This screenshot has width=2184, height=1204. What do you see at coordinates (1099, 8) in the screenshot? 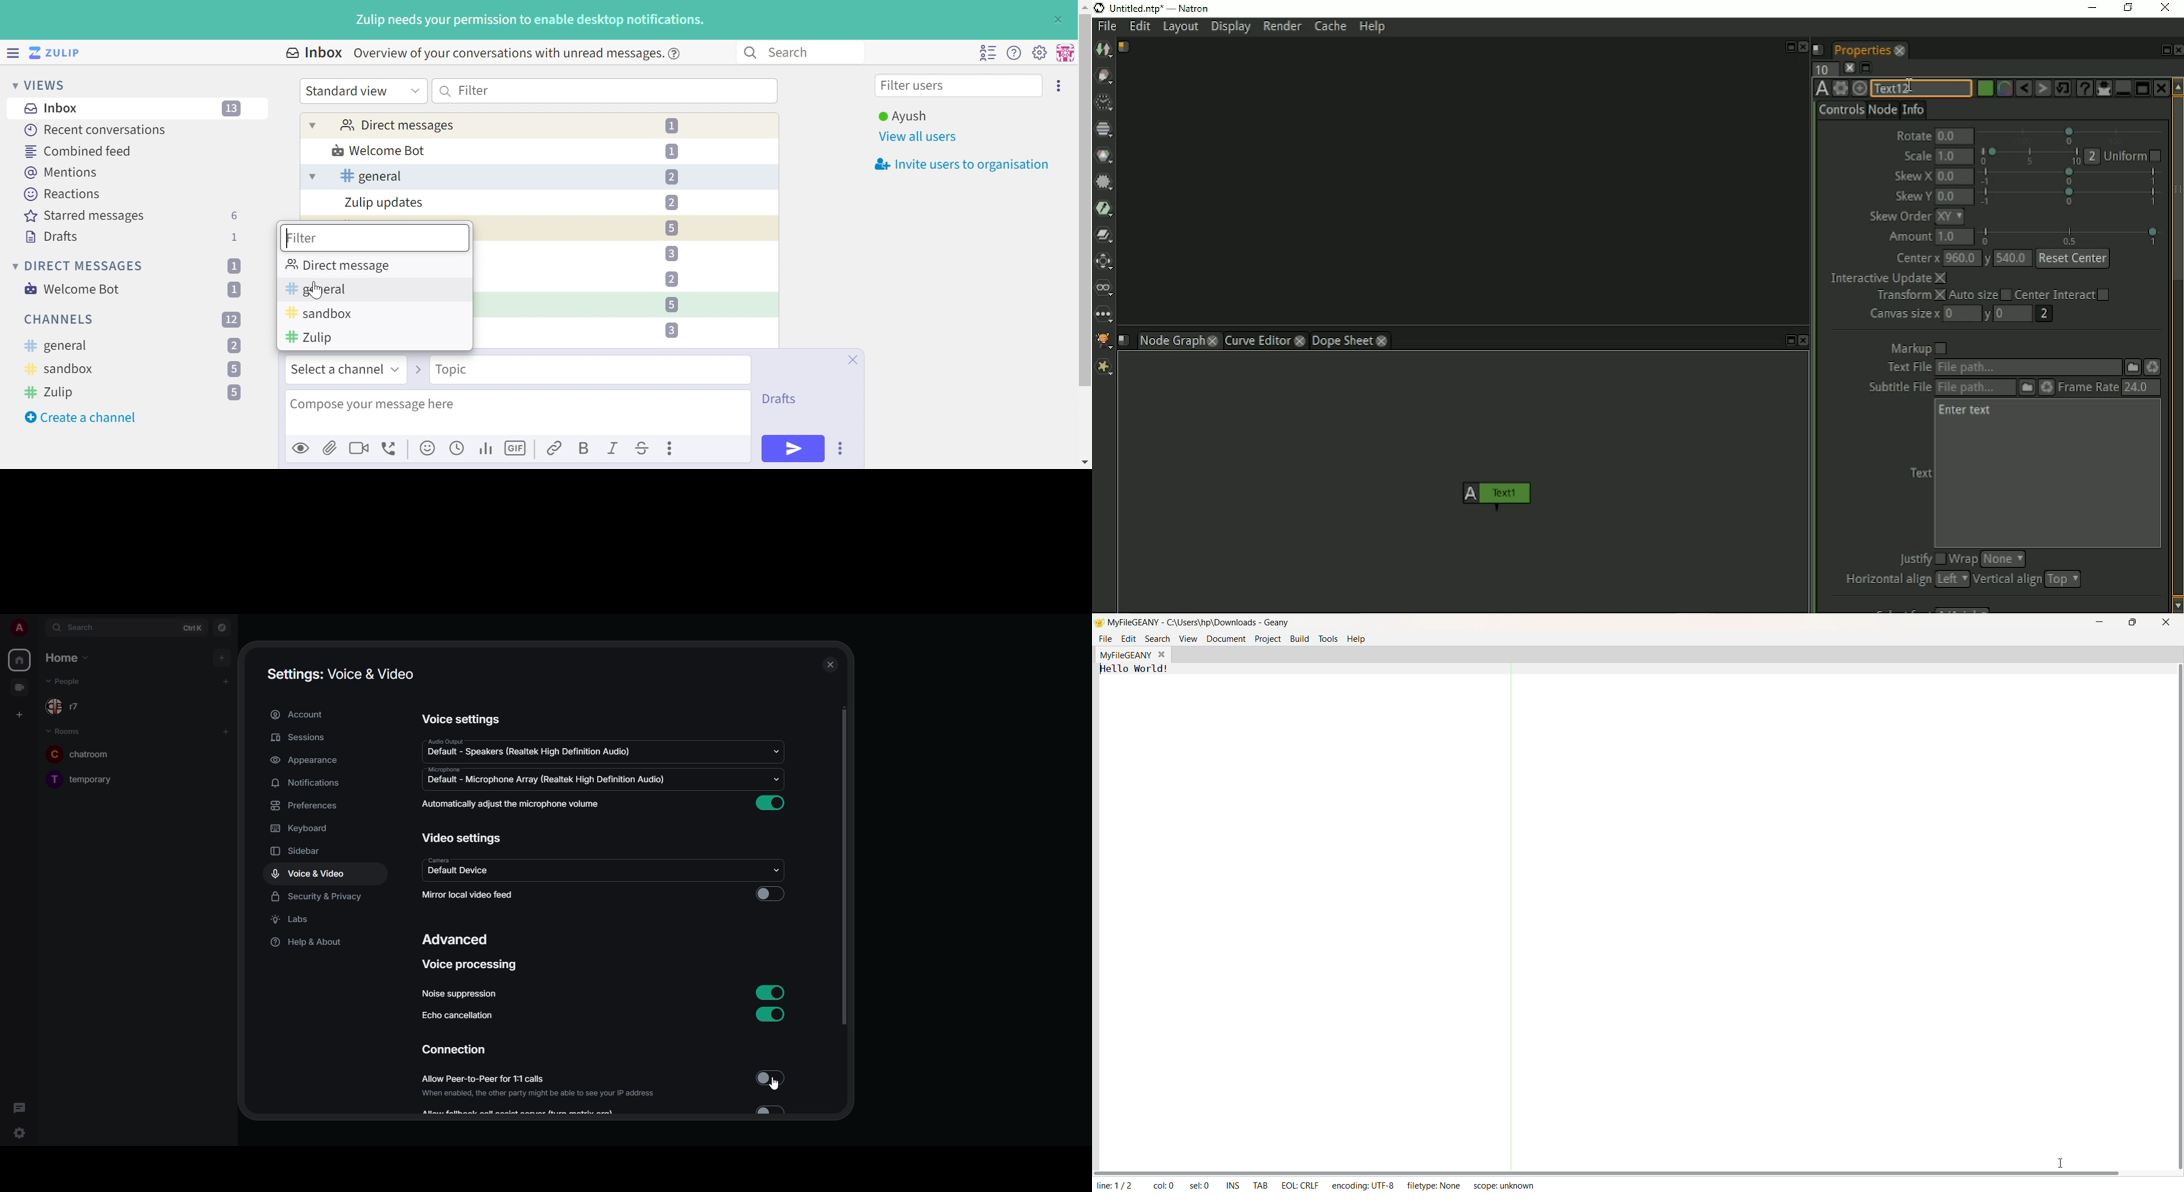
I see `logo` at bounding box center [1099, 8].